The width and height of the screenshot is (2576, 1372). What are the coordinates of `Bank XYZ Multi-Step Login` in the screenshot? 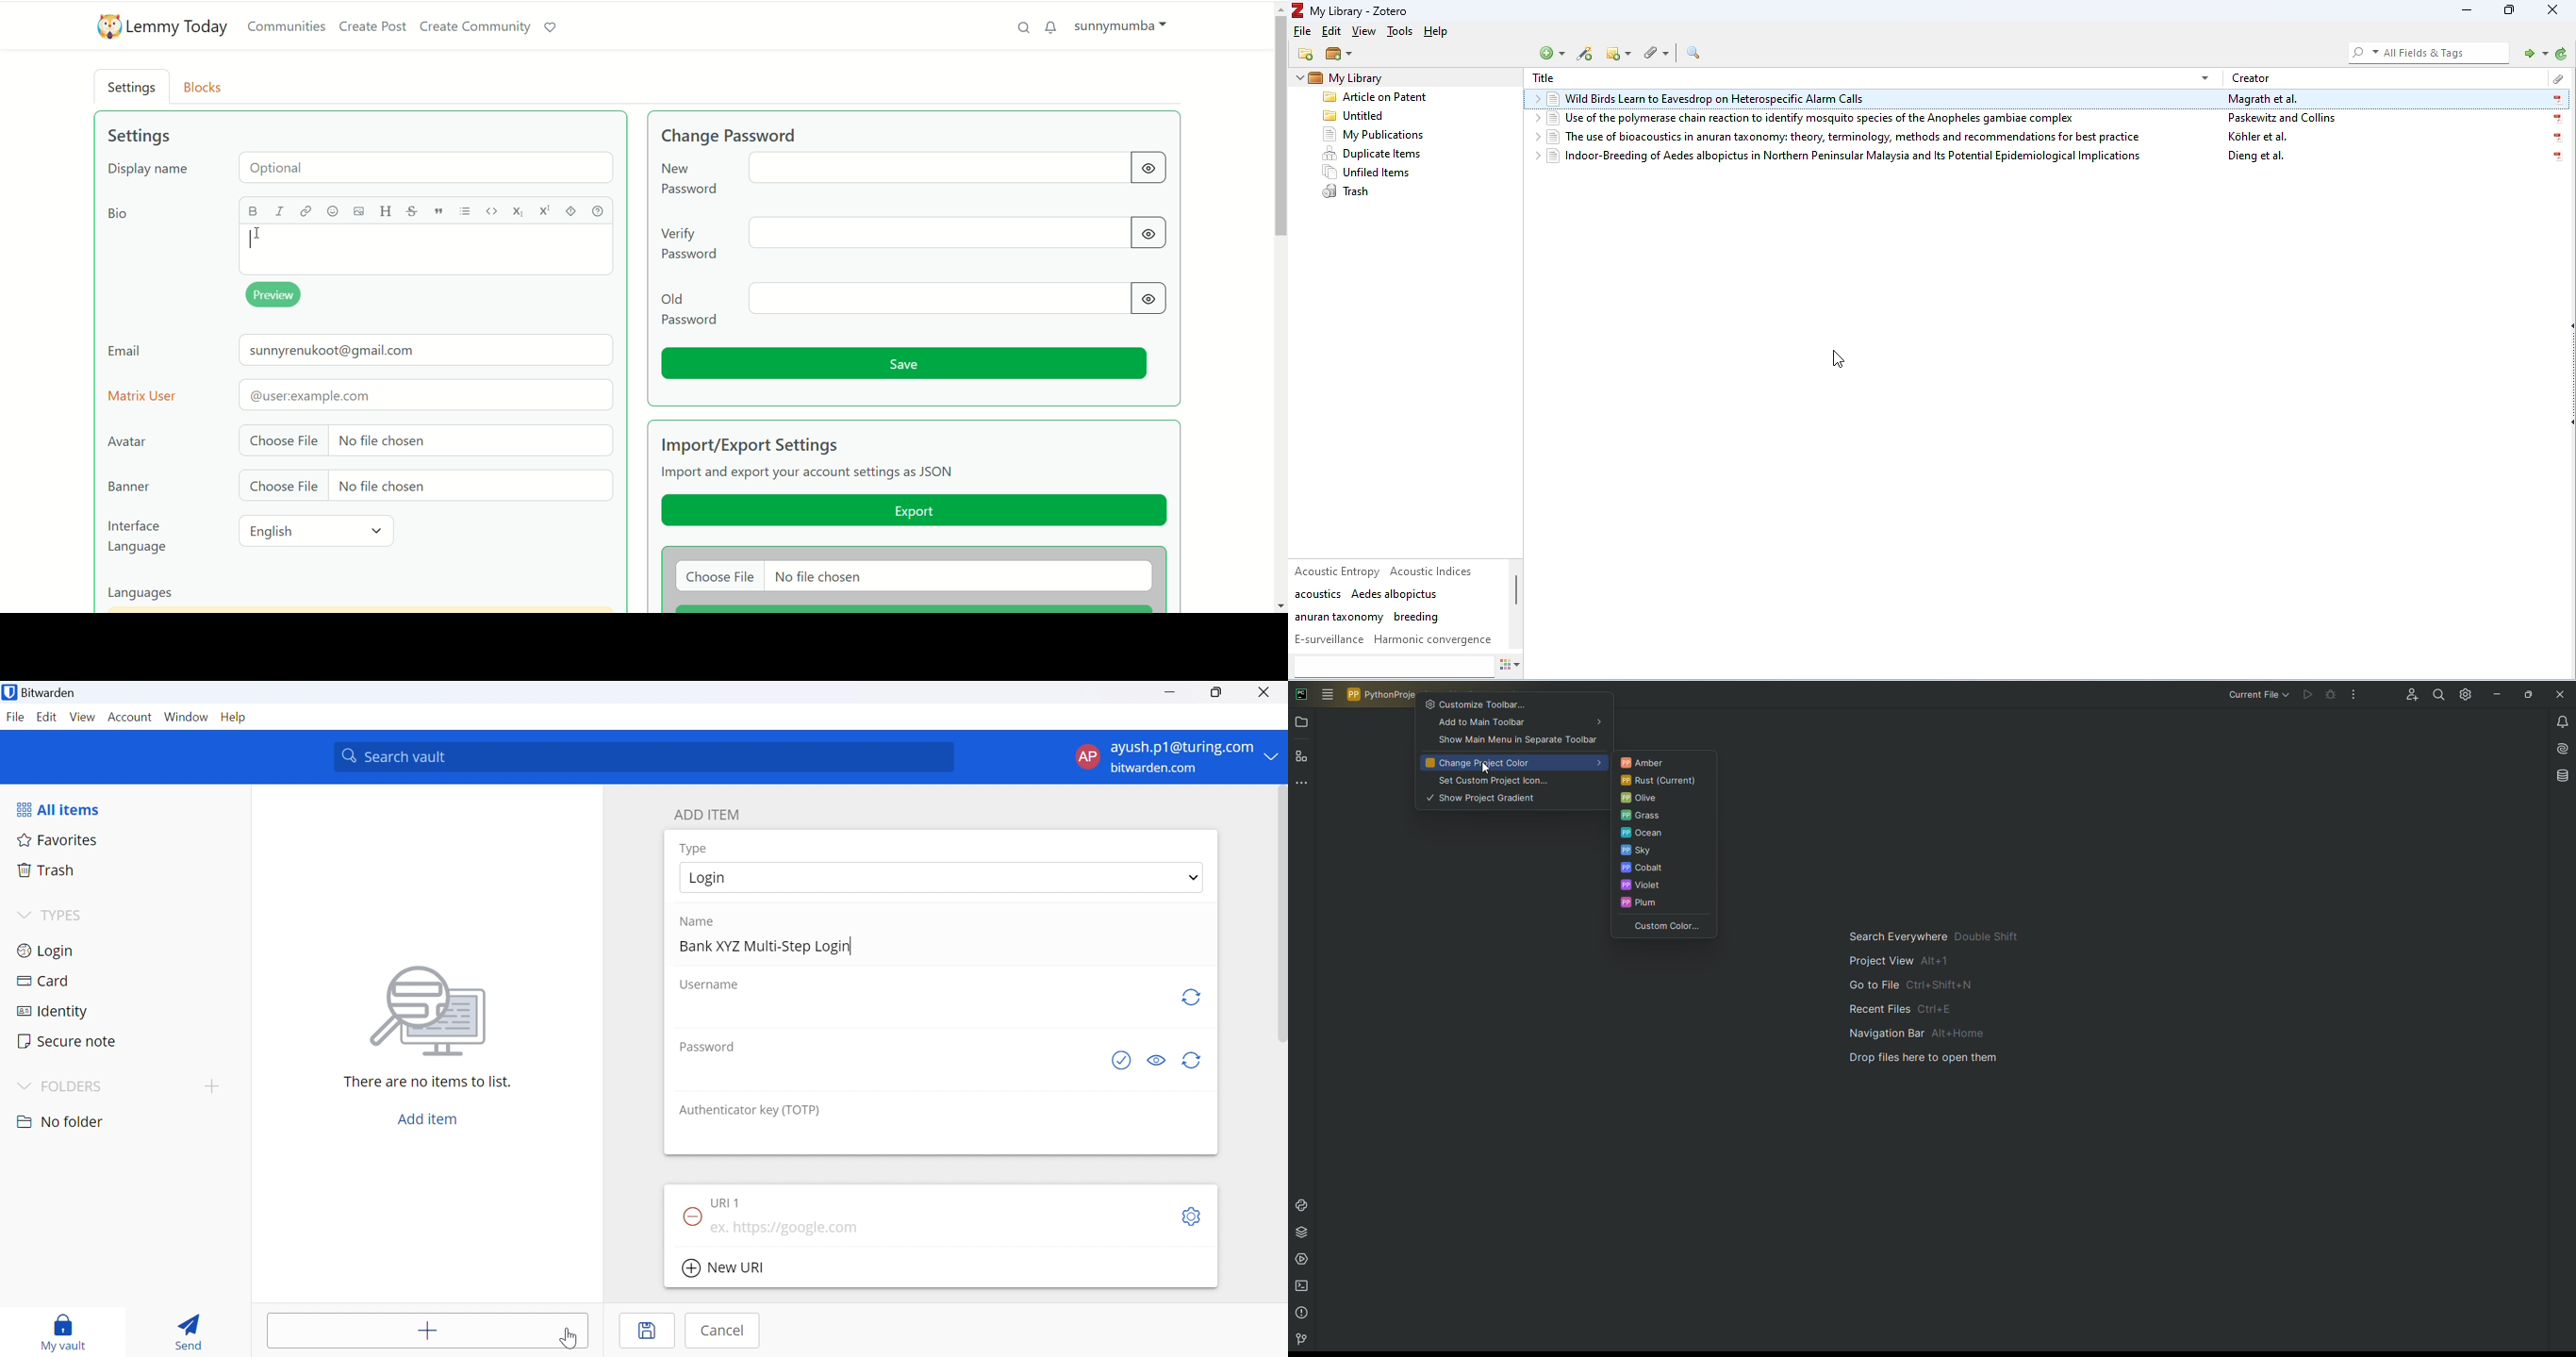 It's located at (767, 947).